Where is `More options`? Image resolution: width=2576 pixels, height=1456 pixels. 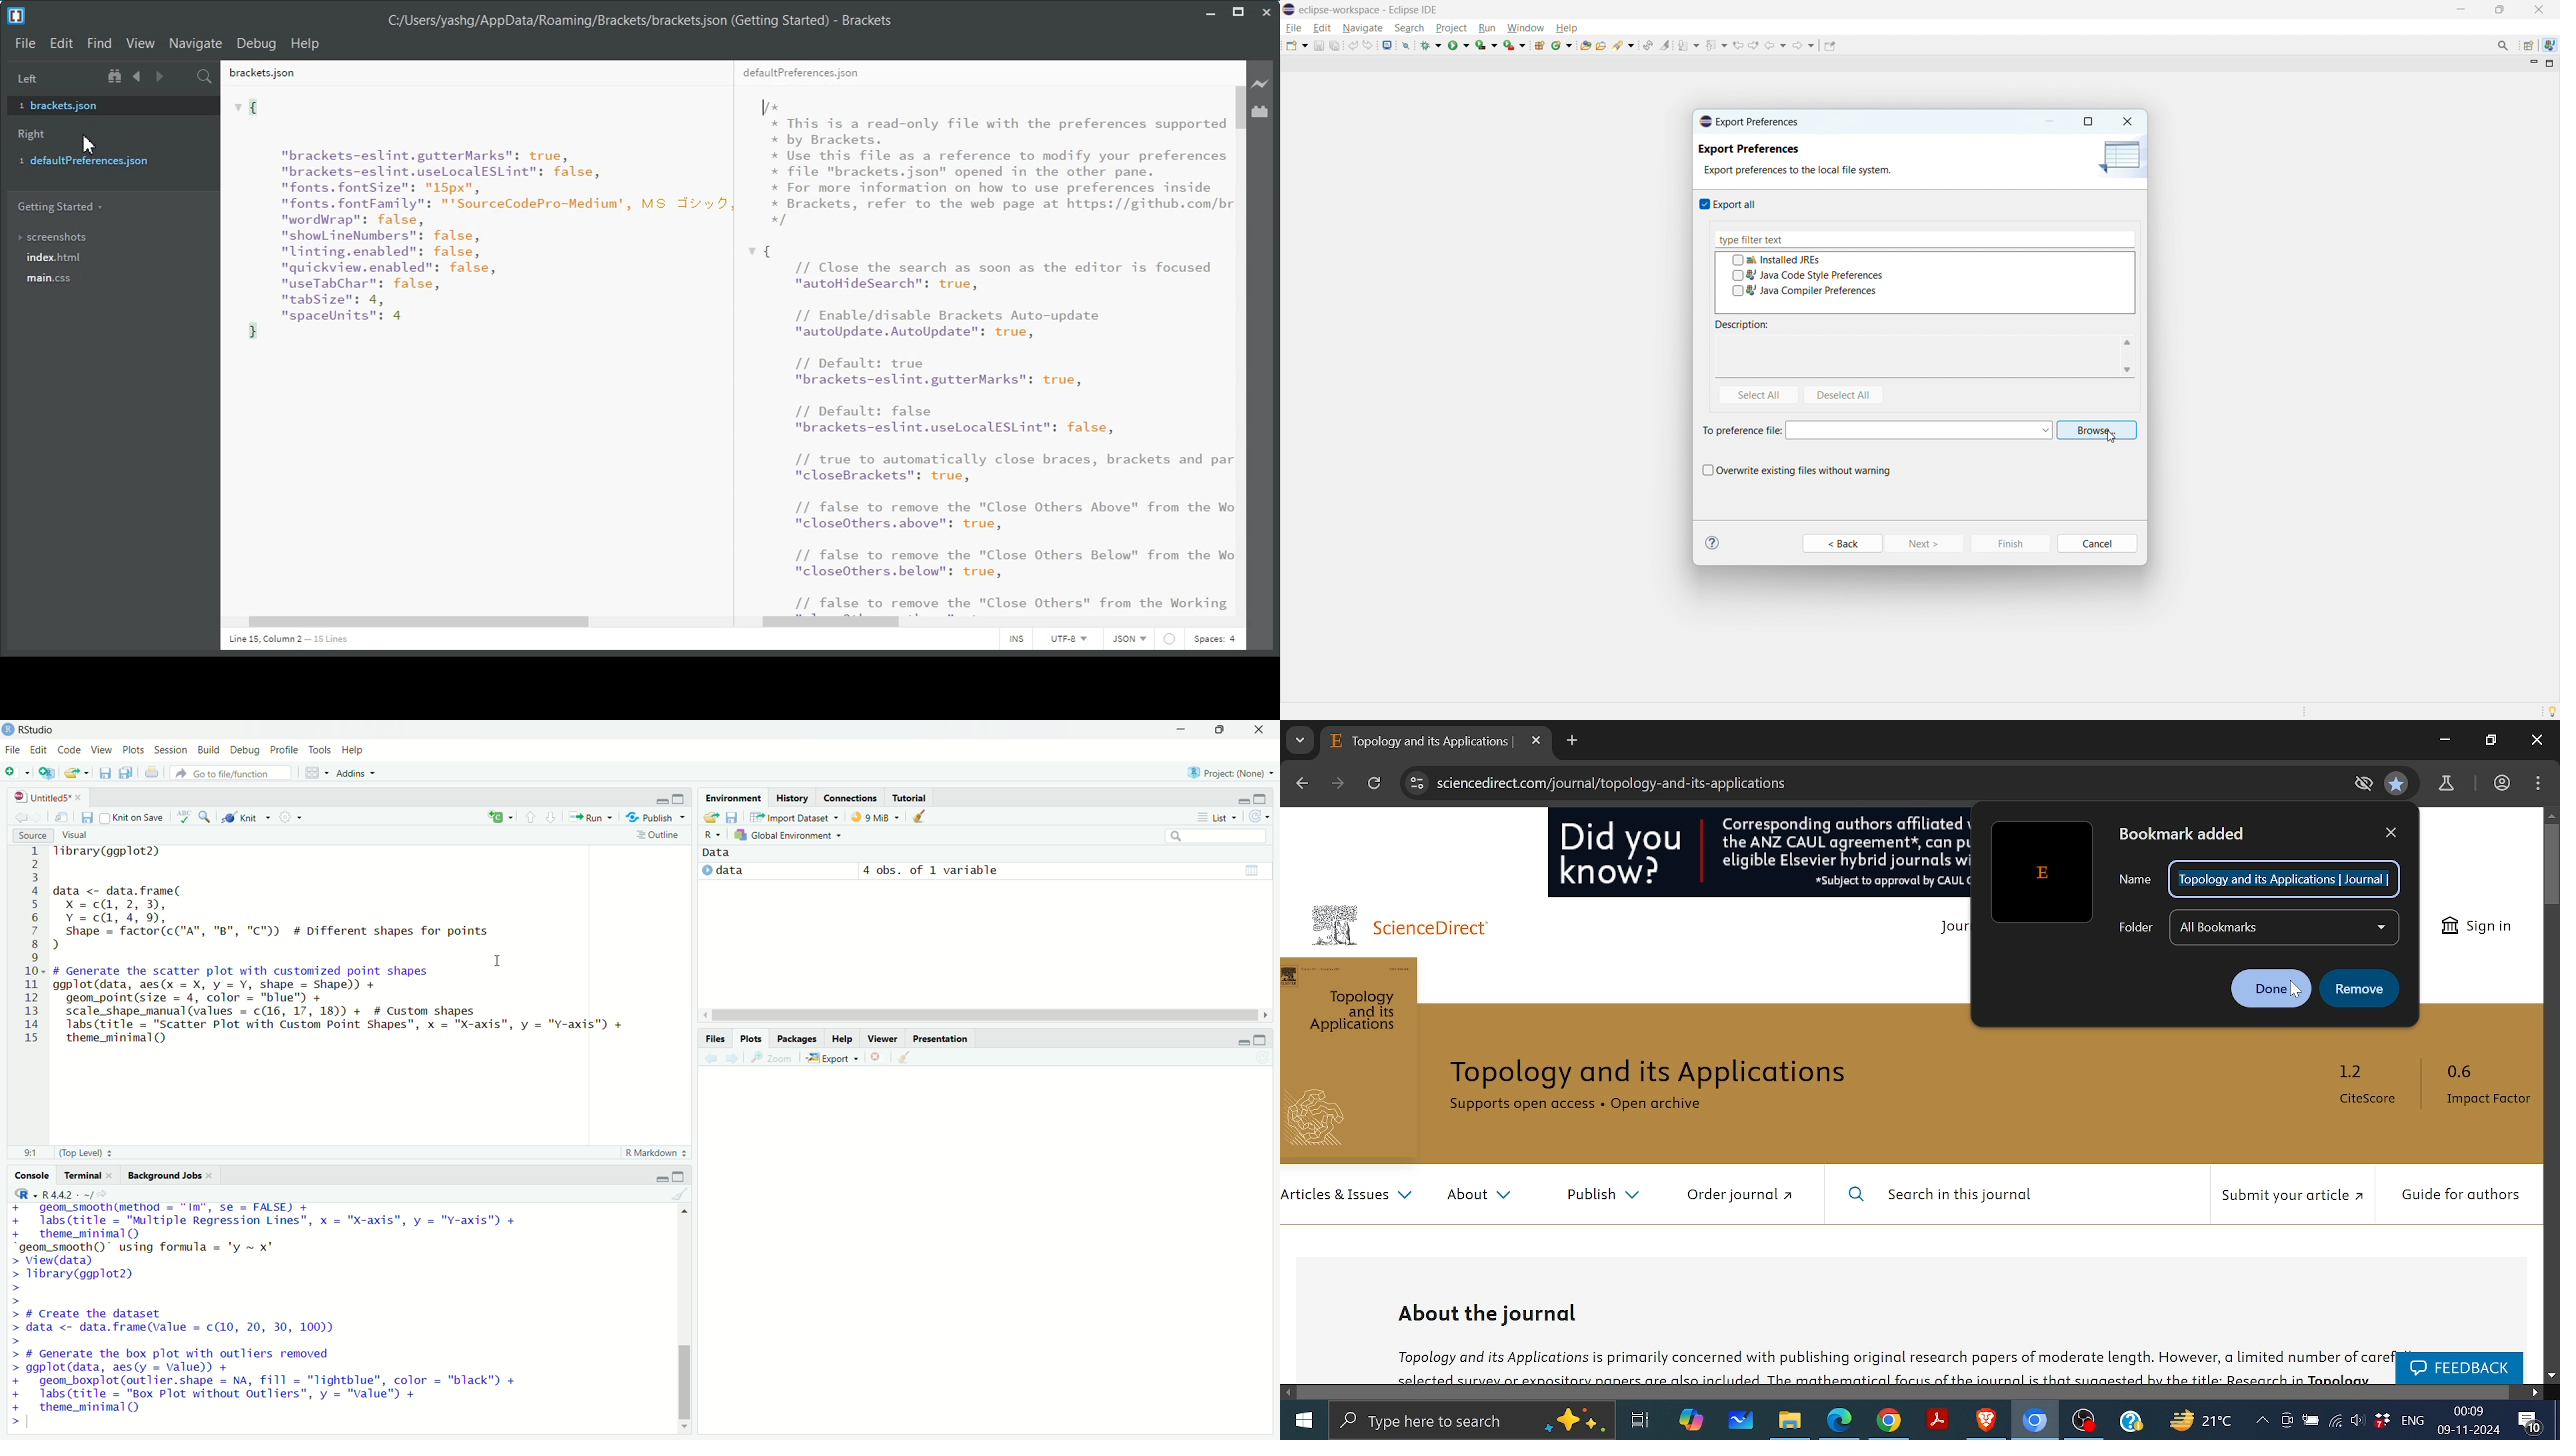 More options is located at coordinates (290, 817).